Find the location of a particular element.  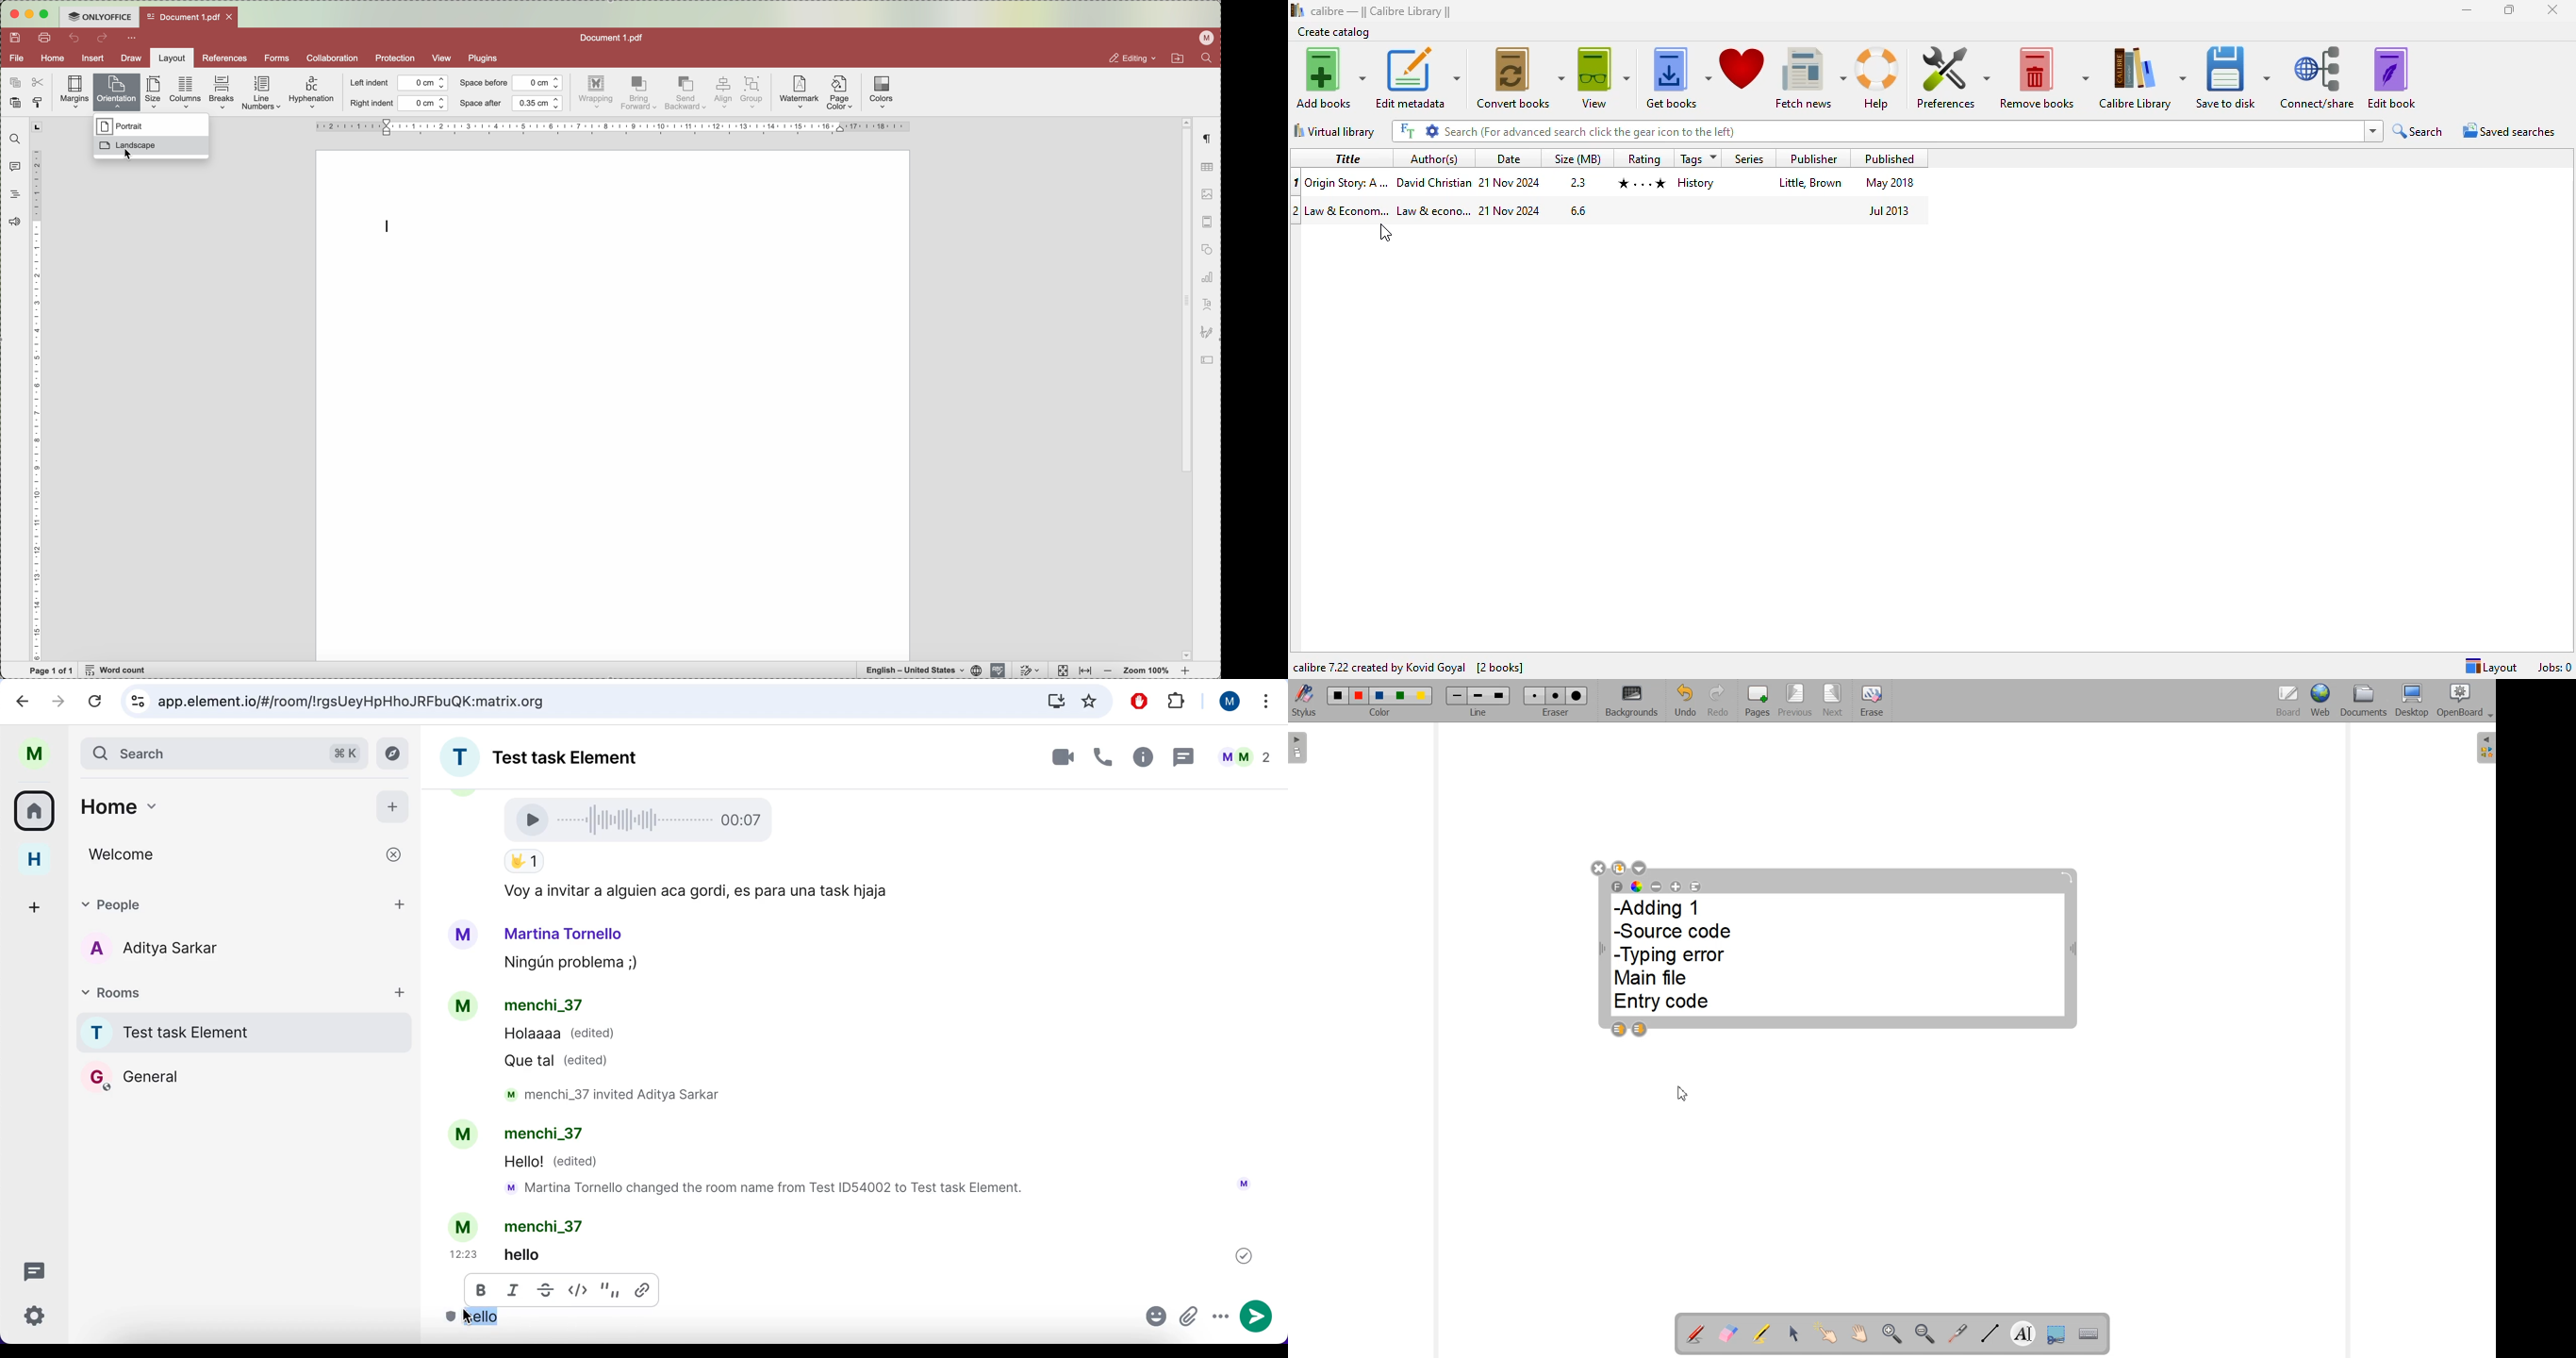

voice call is located at coordinates (1100, 760).